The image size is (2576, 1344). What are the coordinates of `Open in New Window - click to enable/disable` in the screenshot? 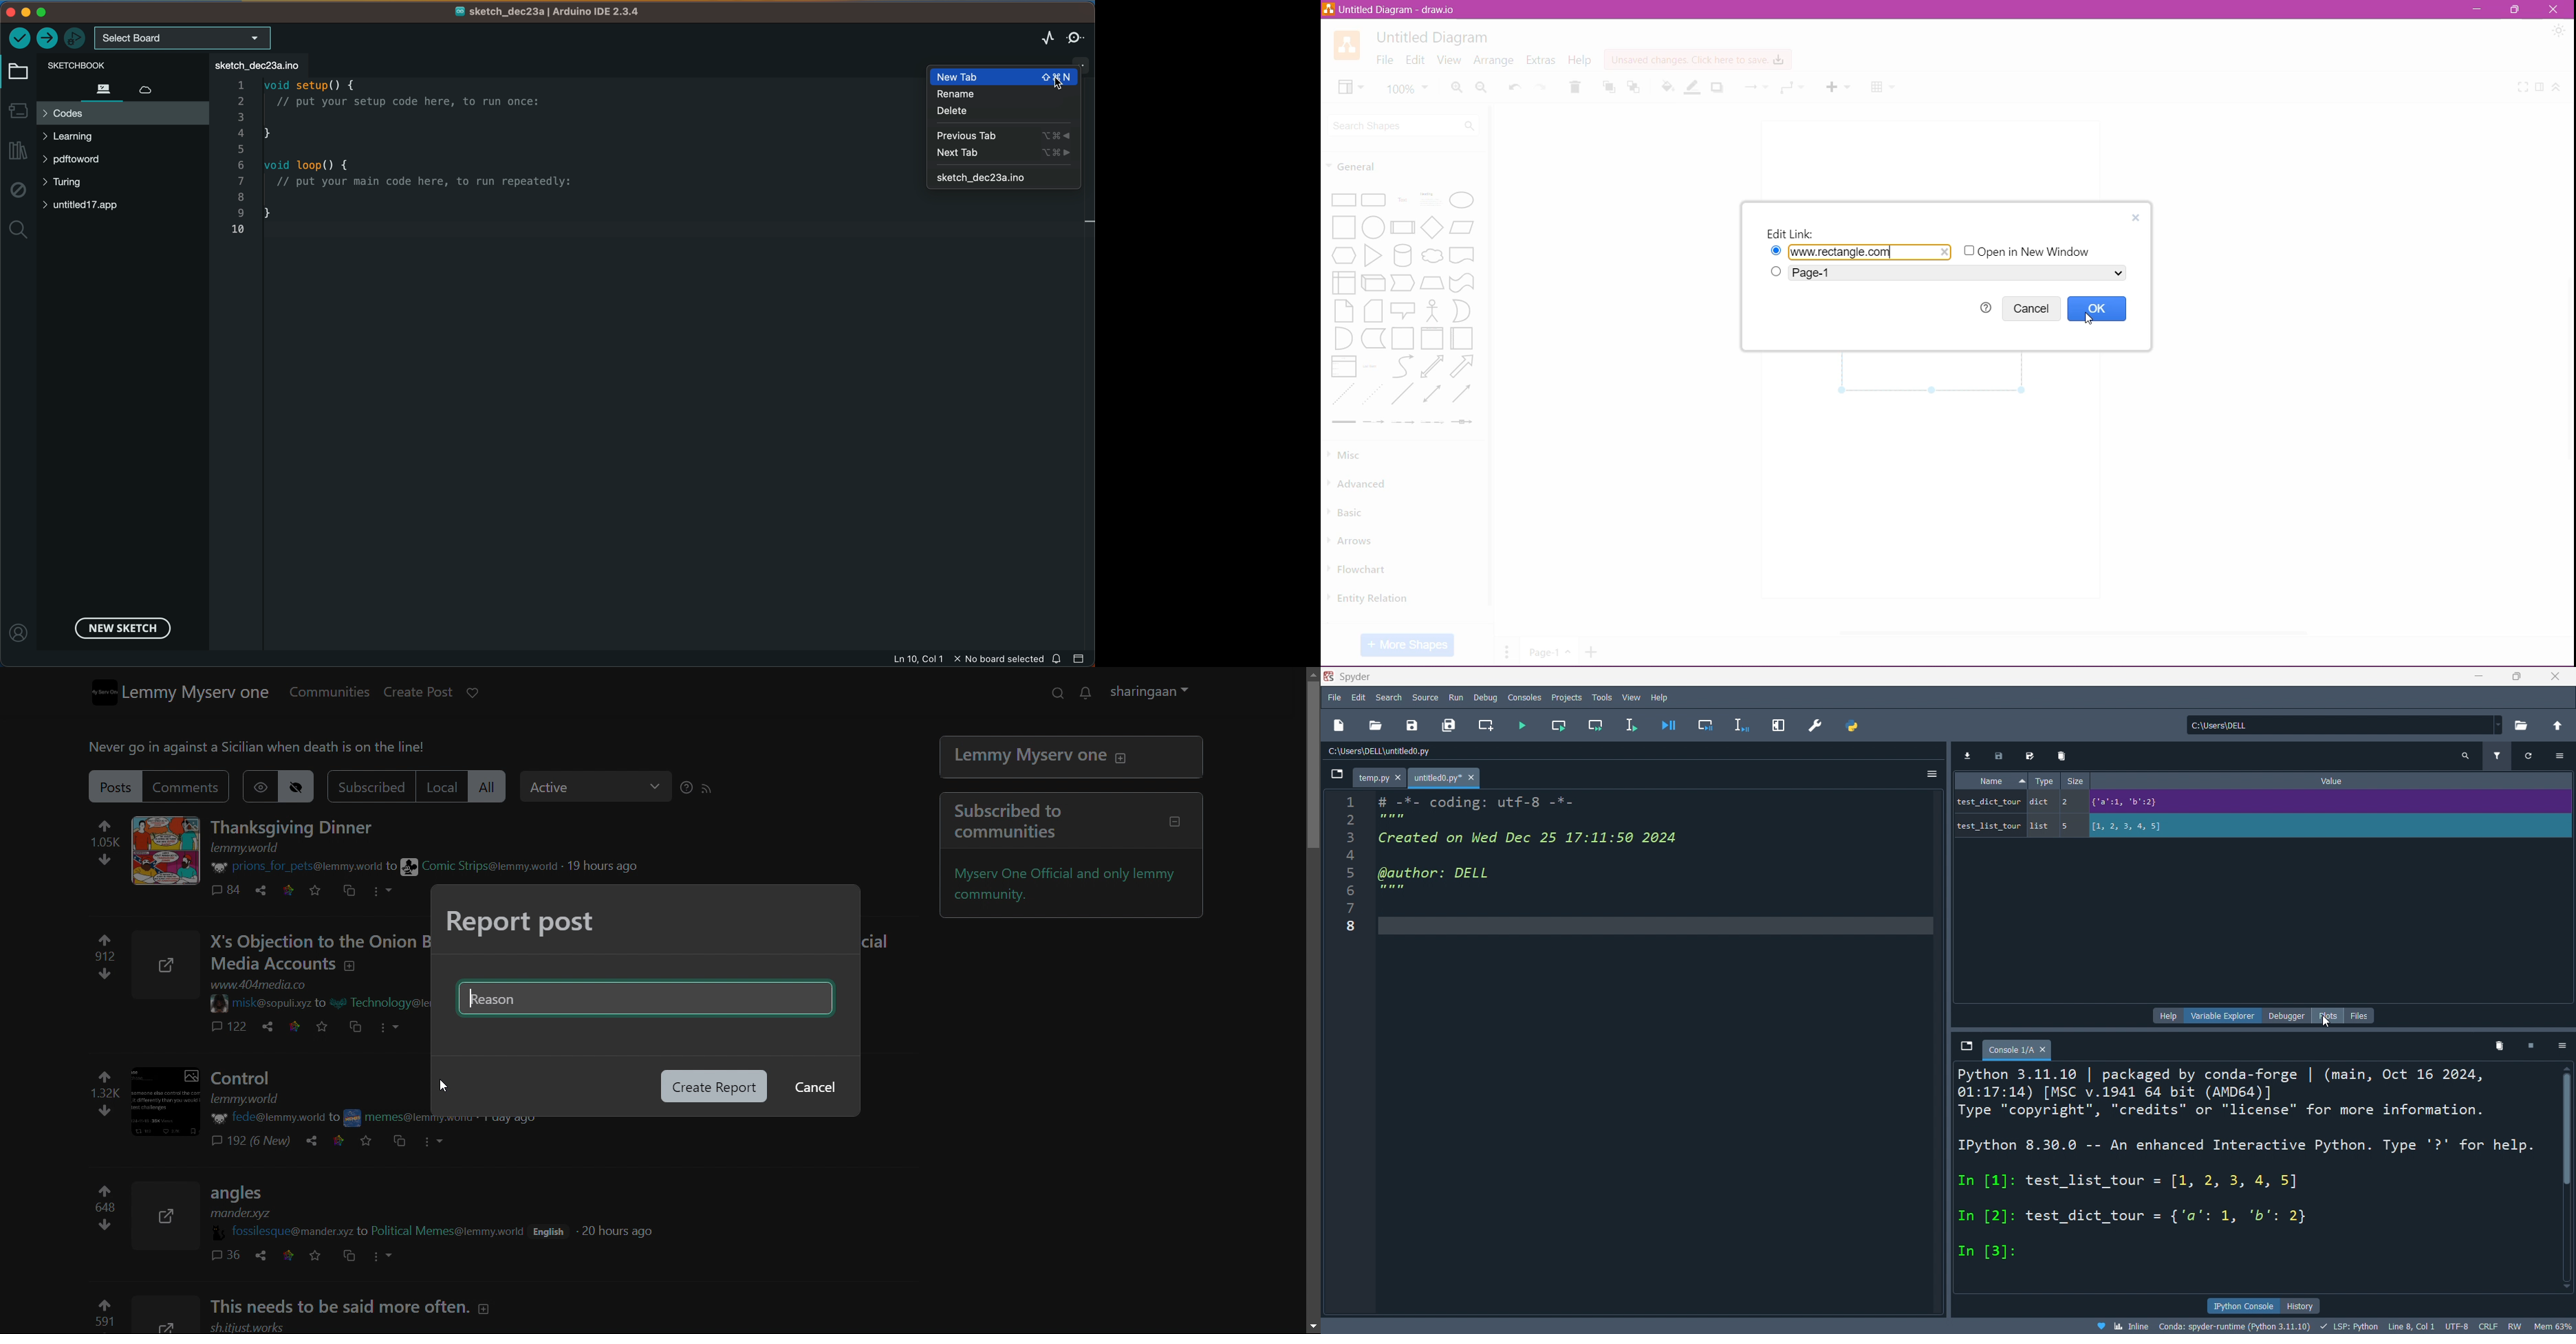 It's located at (2032, 251).